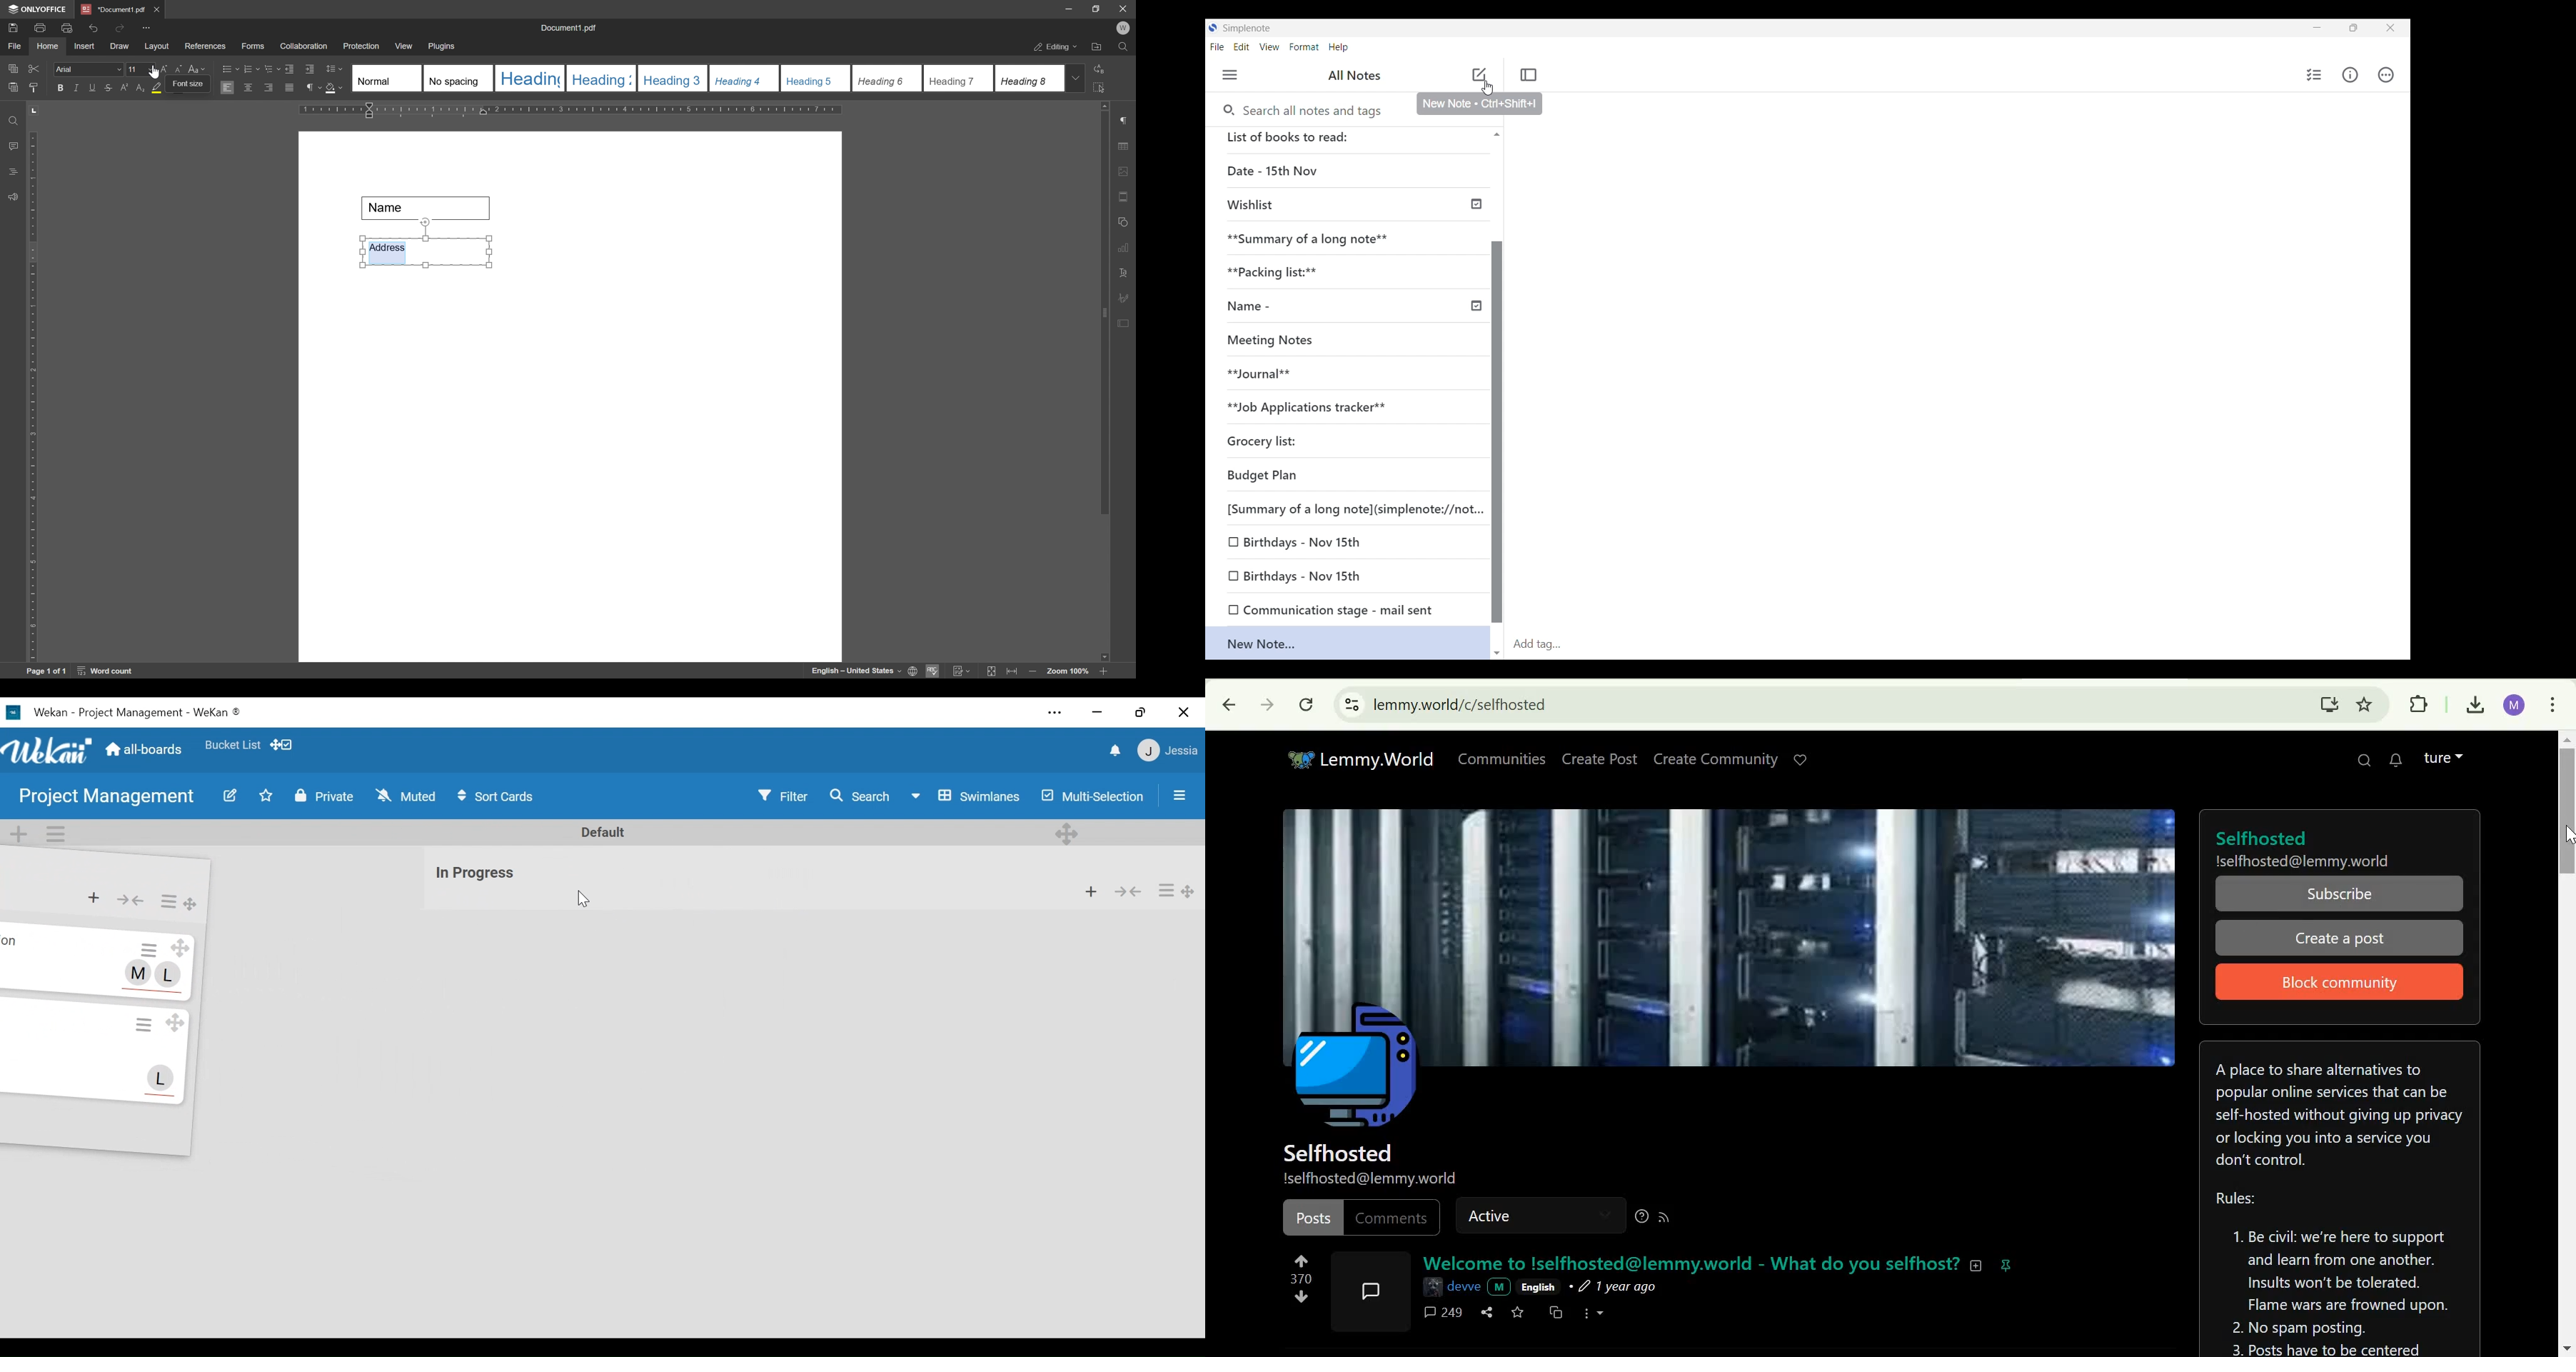 The image size is (2576, 1372). I want to click on cut, so click(33, 68).